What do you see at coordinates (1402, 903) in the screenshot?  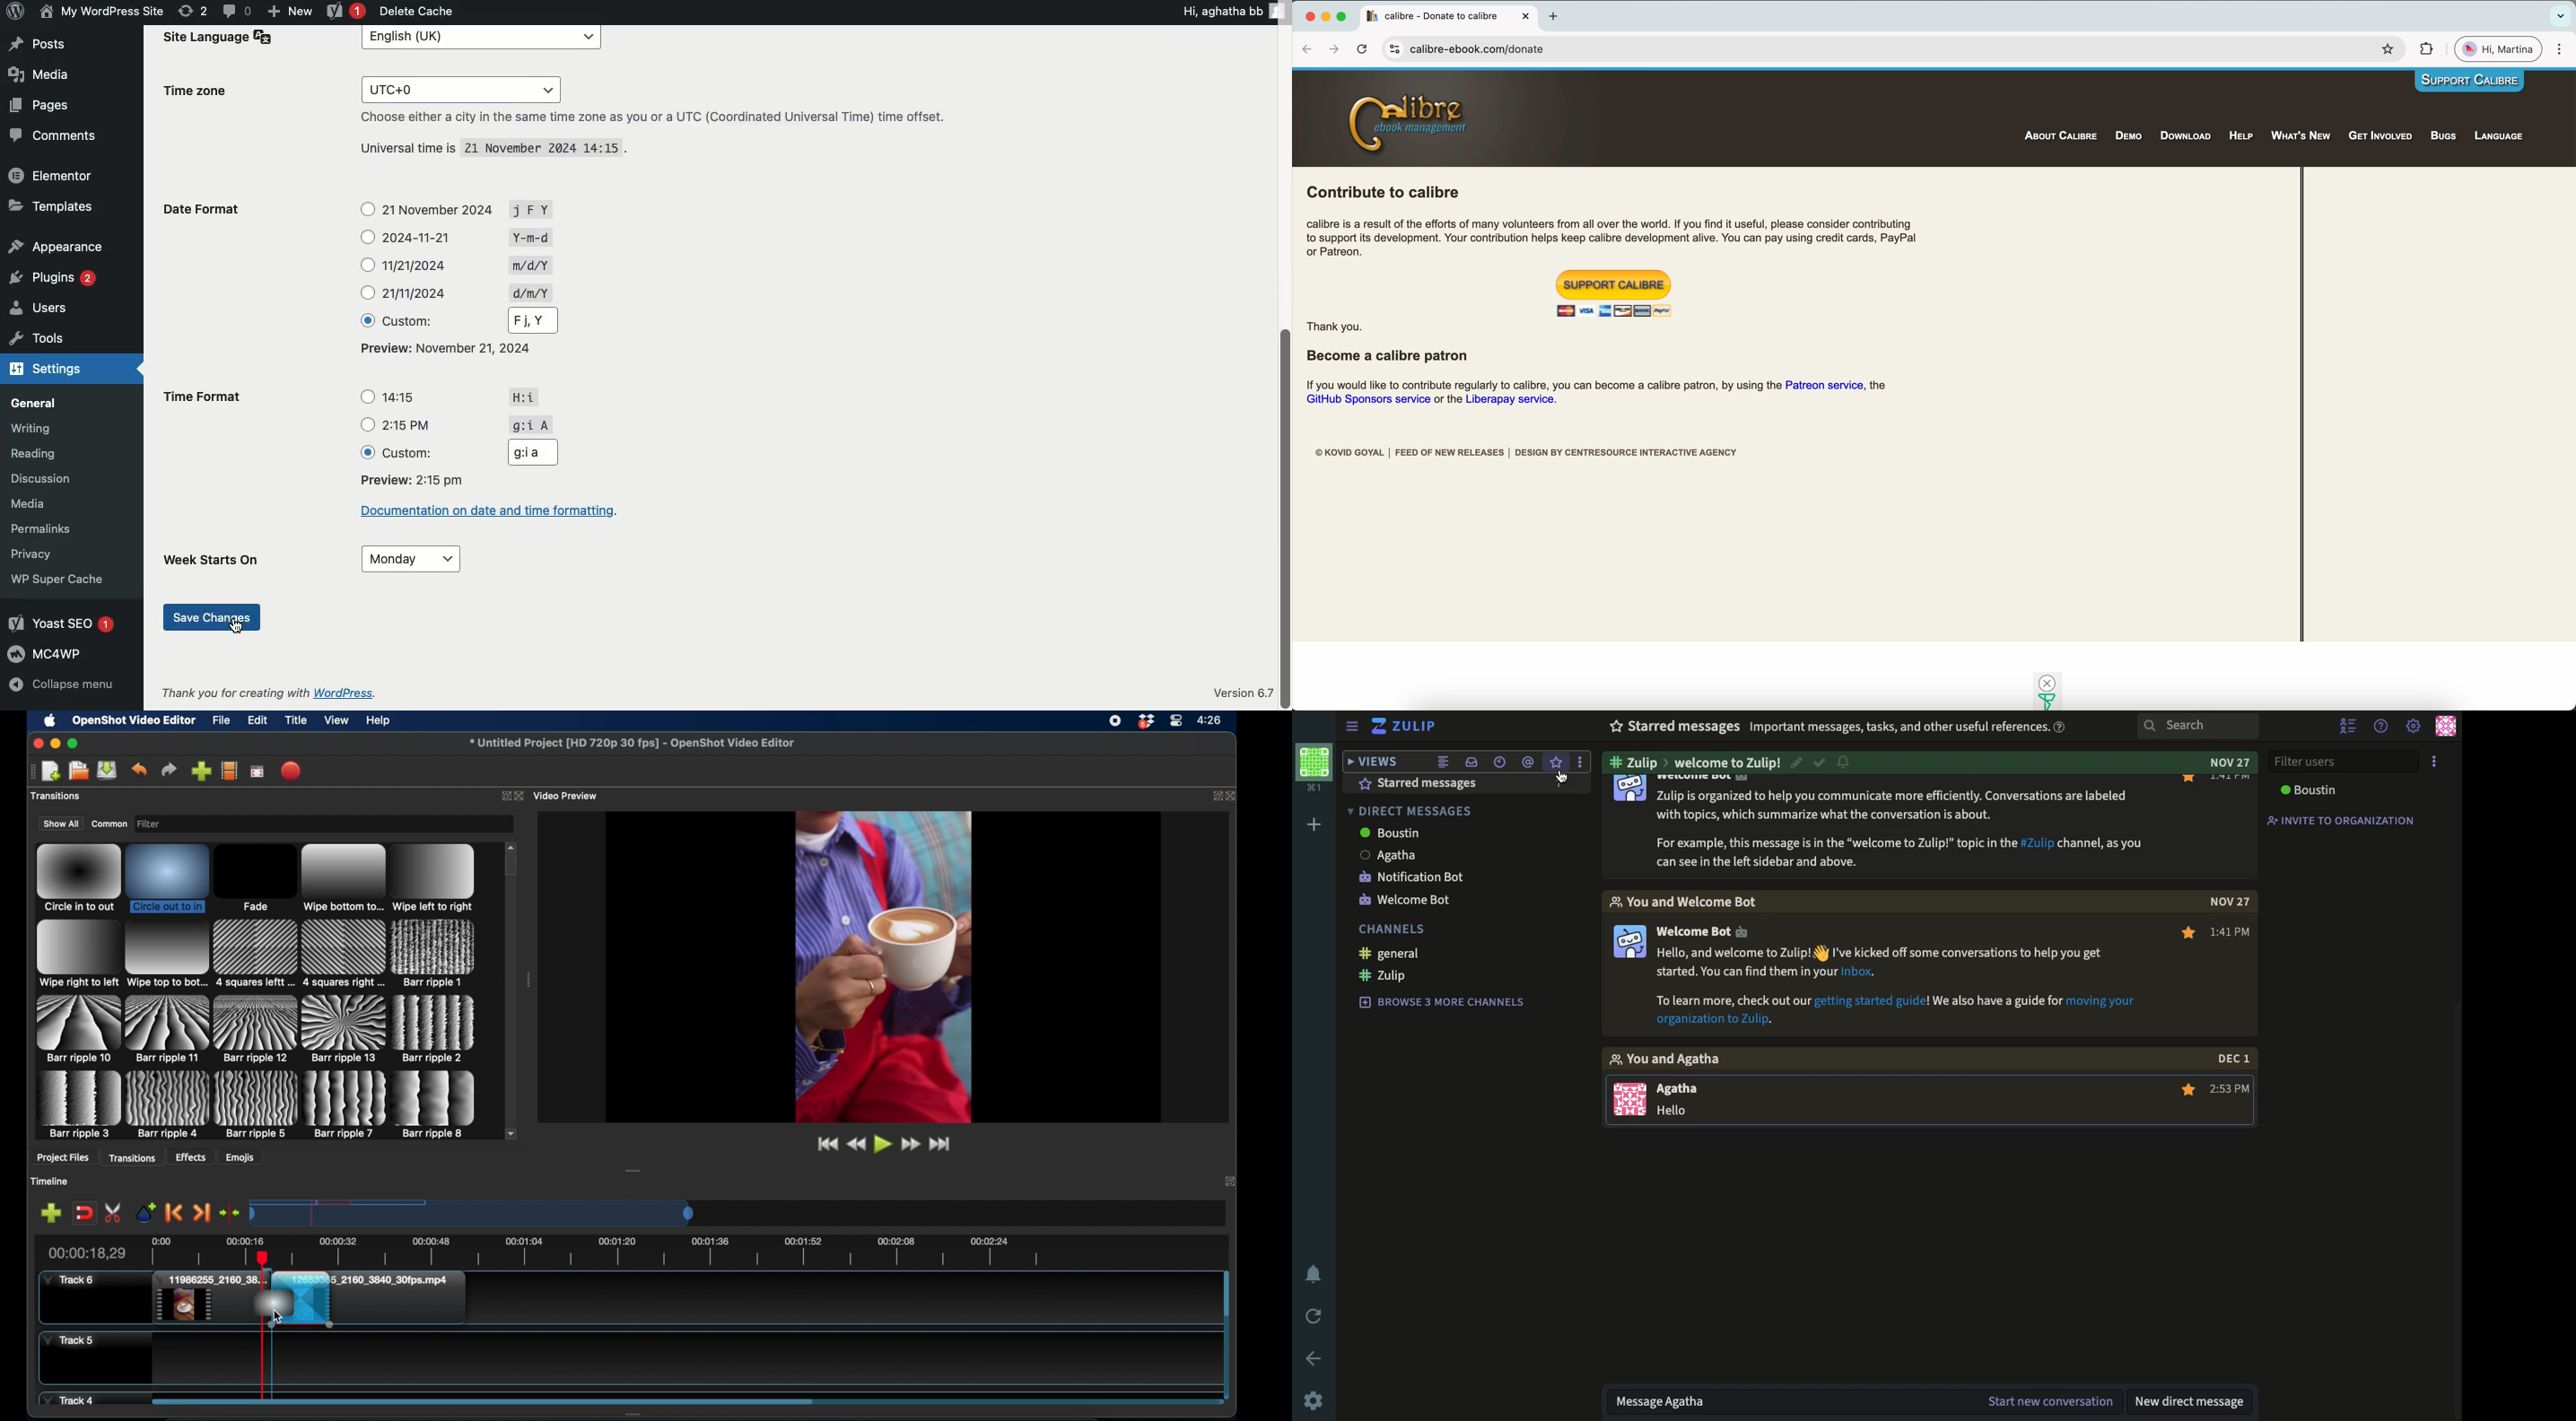 I see `welcome bot` at bounding box center [1402, 903].